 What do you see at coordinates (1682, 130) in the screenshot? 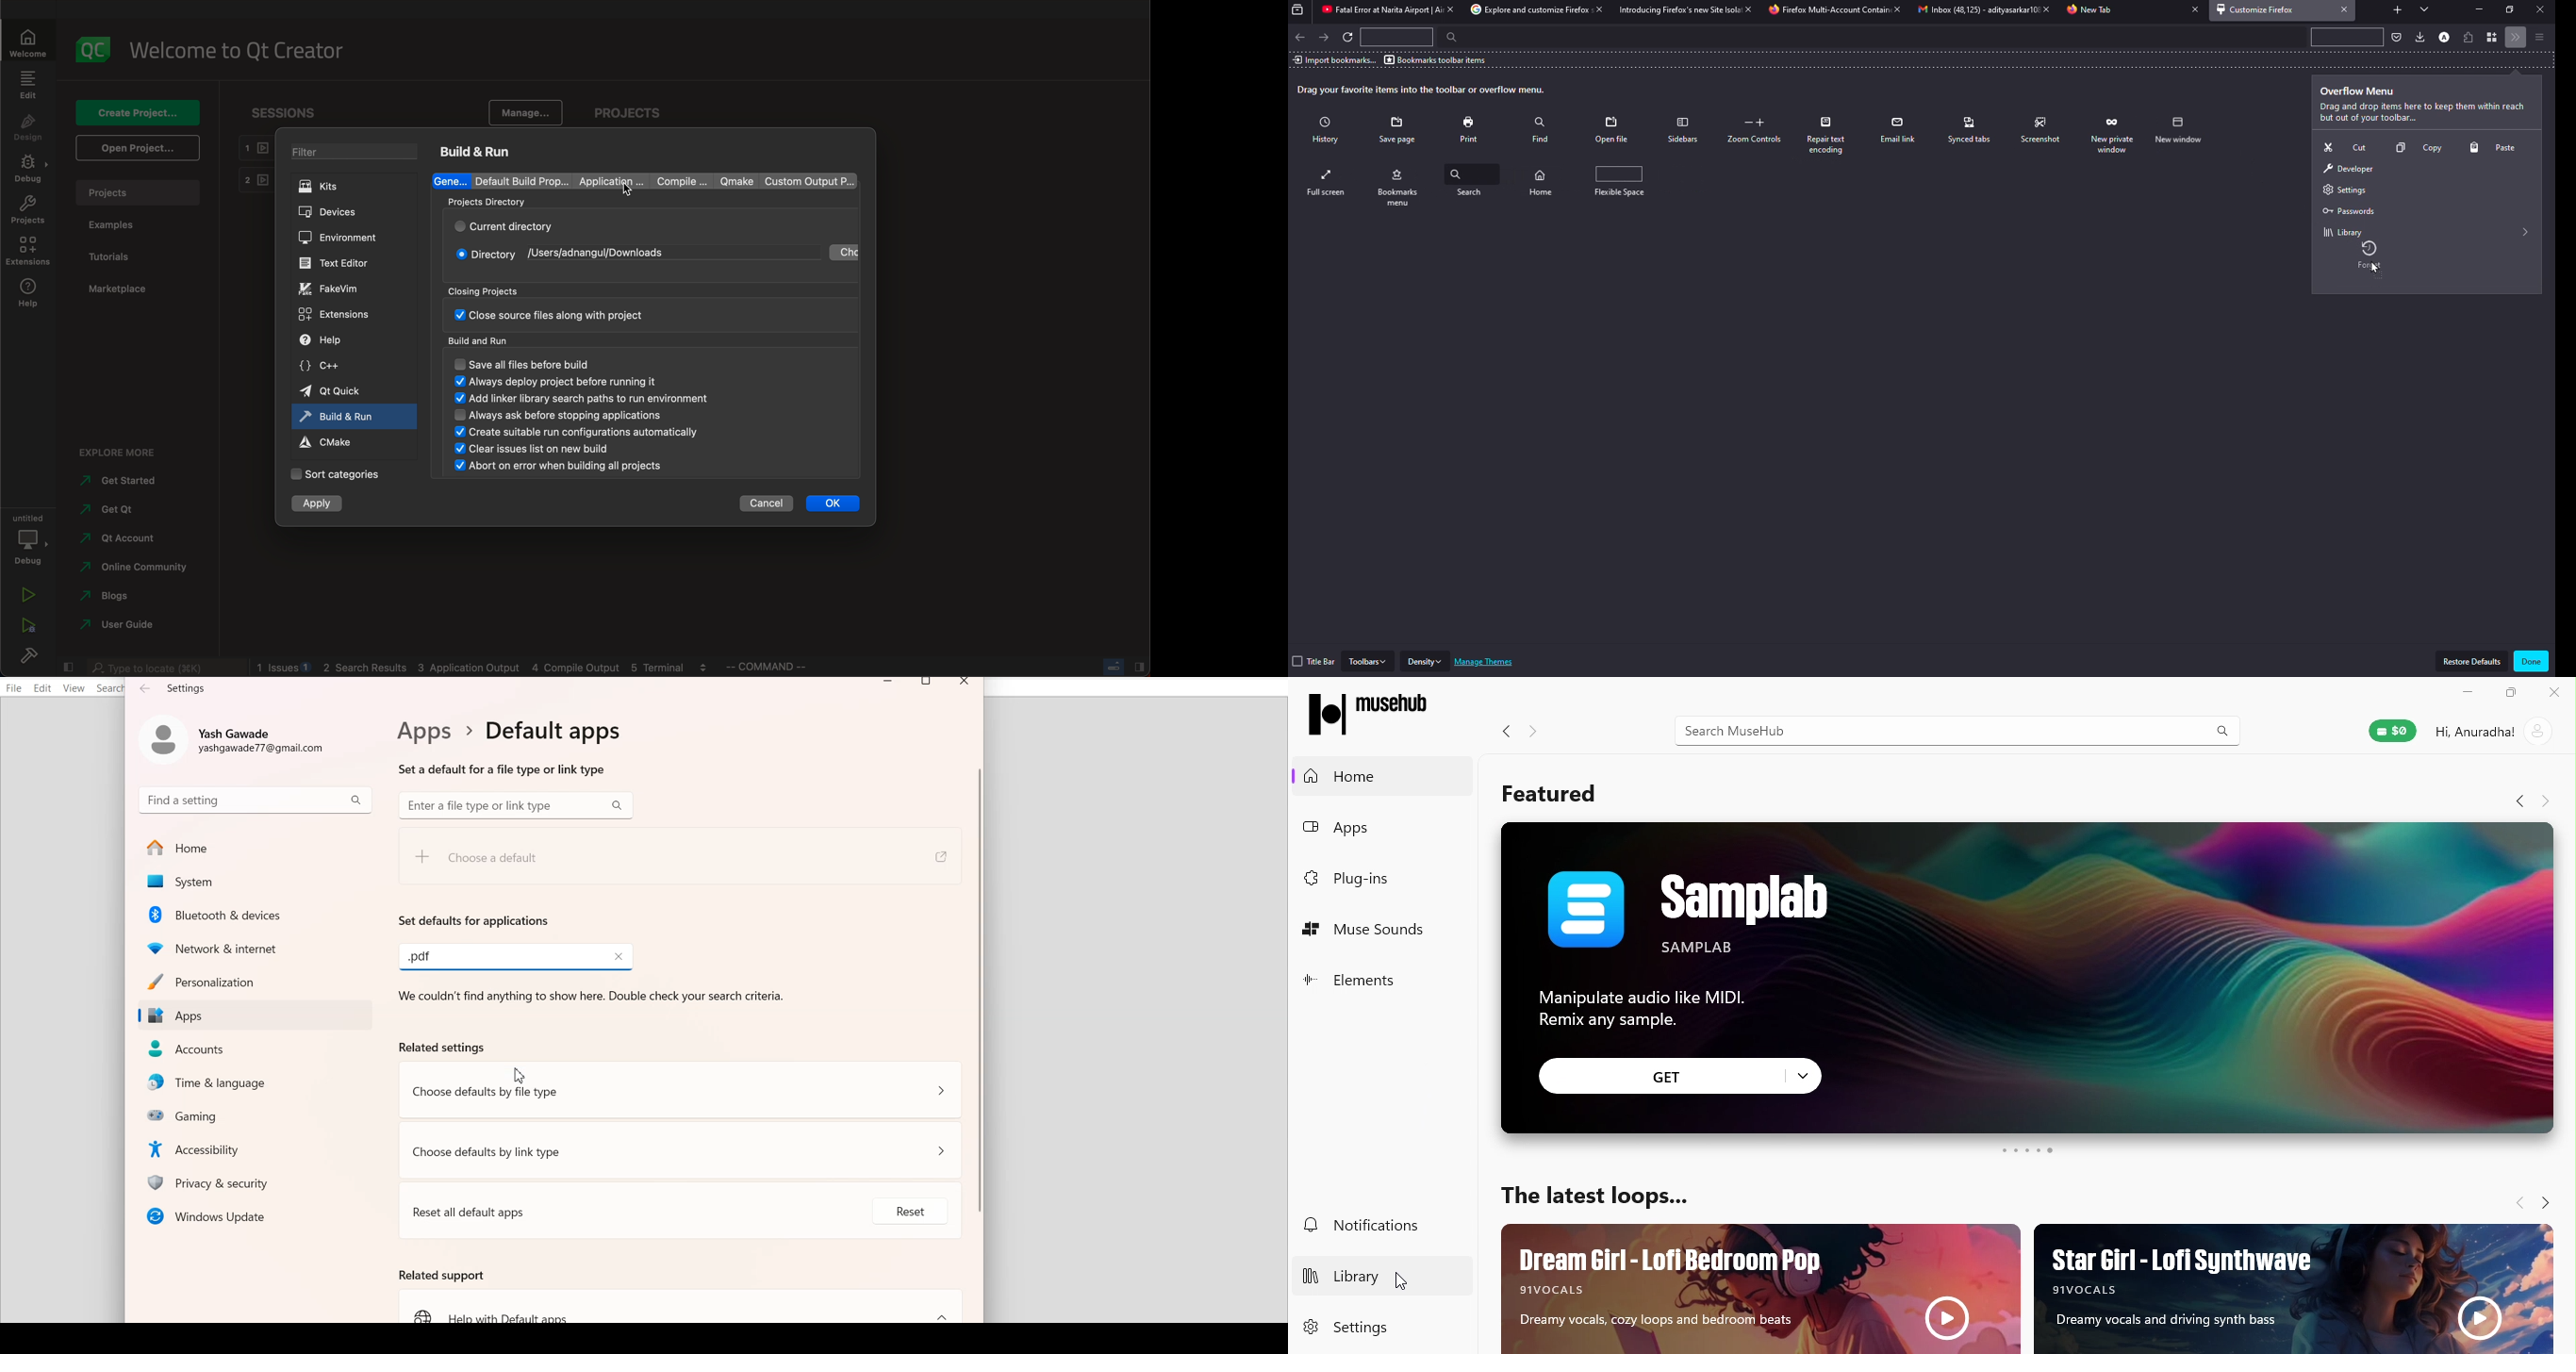
I see `sidebars` at bounding box center [1682, 130].